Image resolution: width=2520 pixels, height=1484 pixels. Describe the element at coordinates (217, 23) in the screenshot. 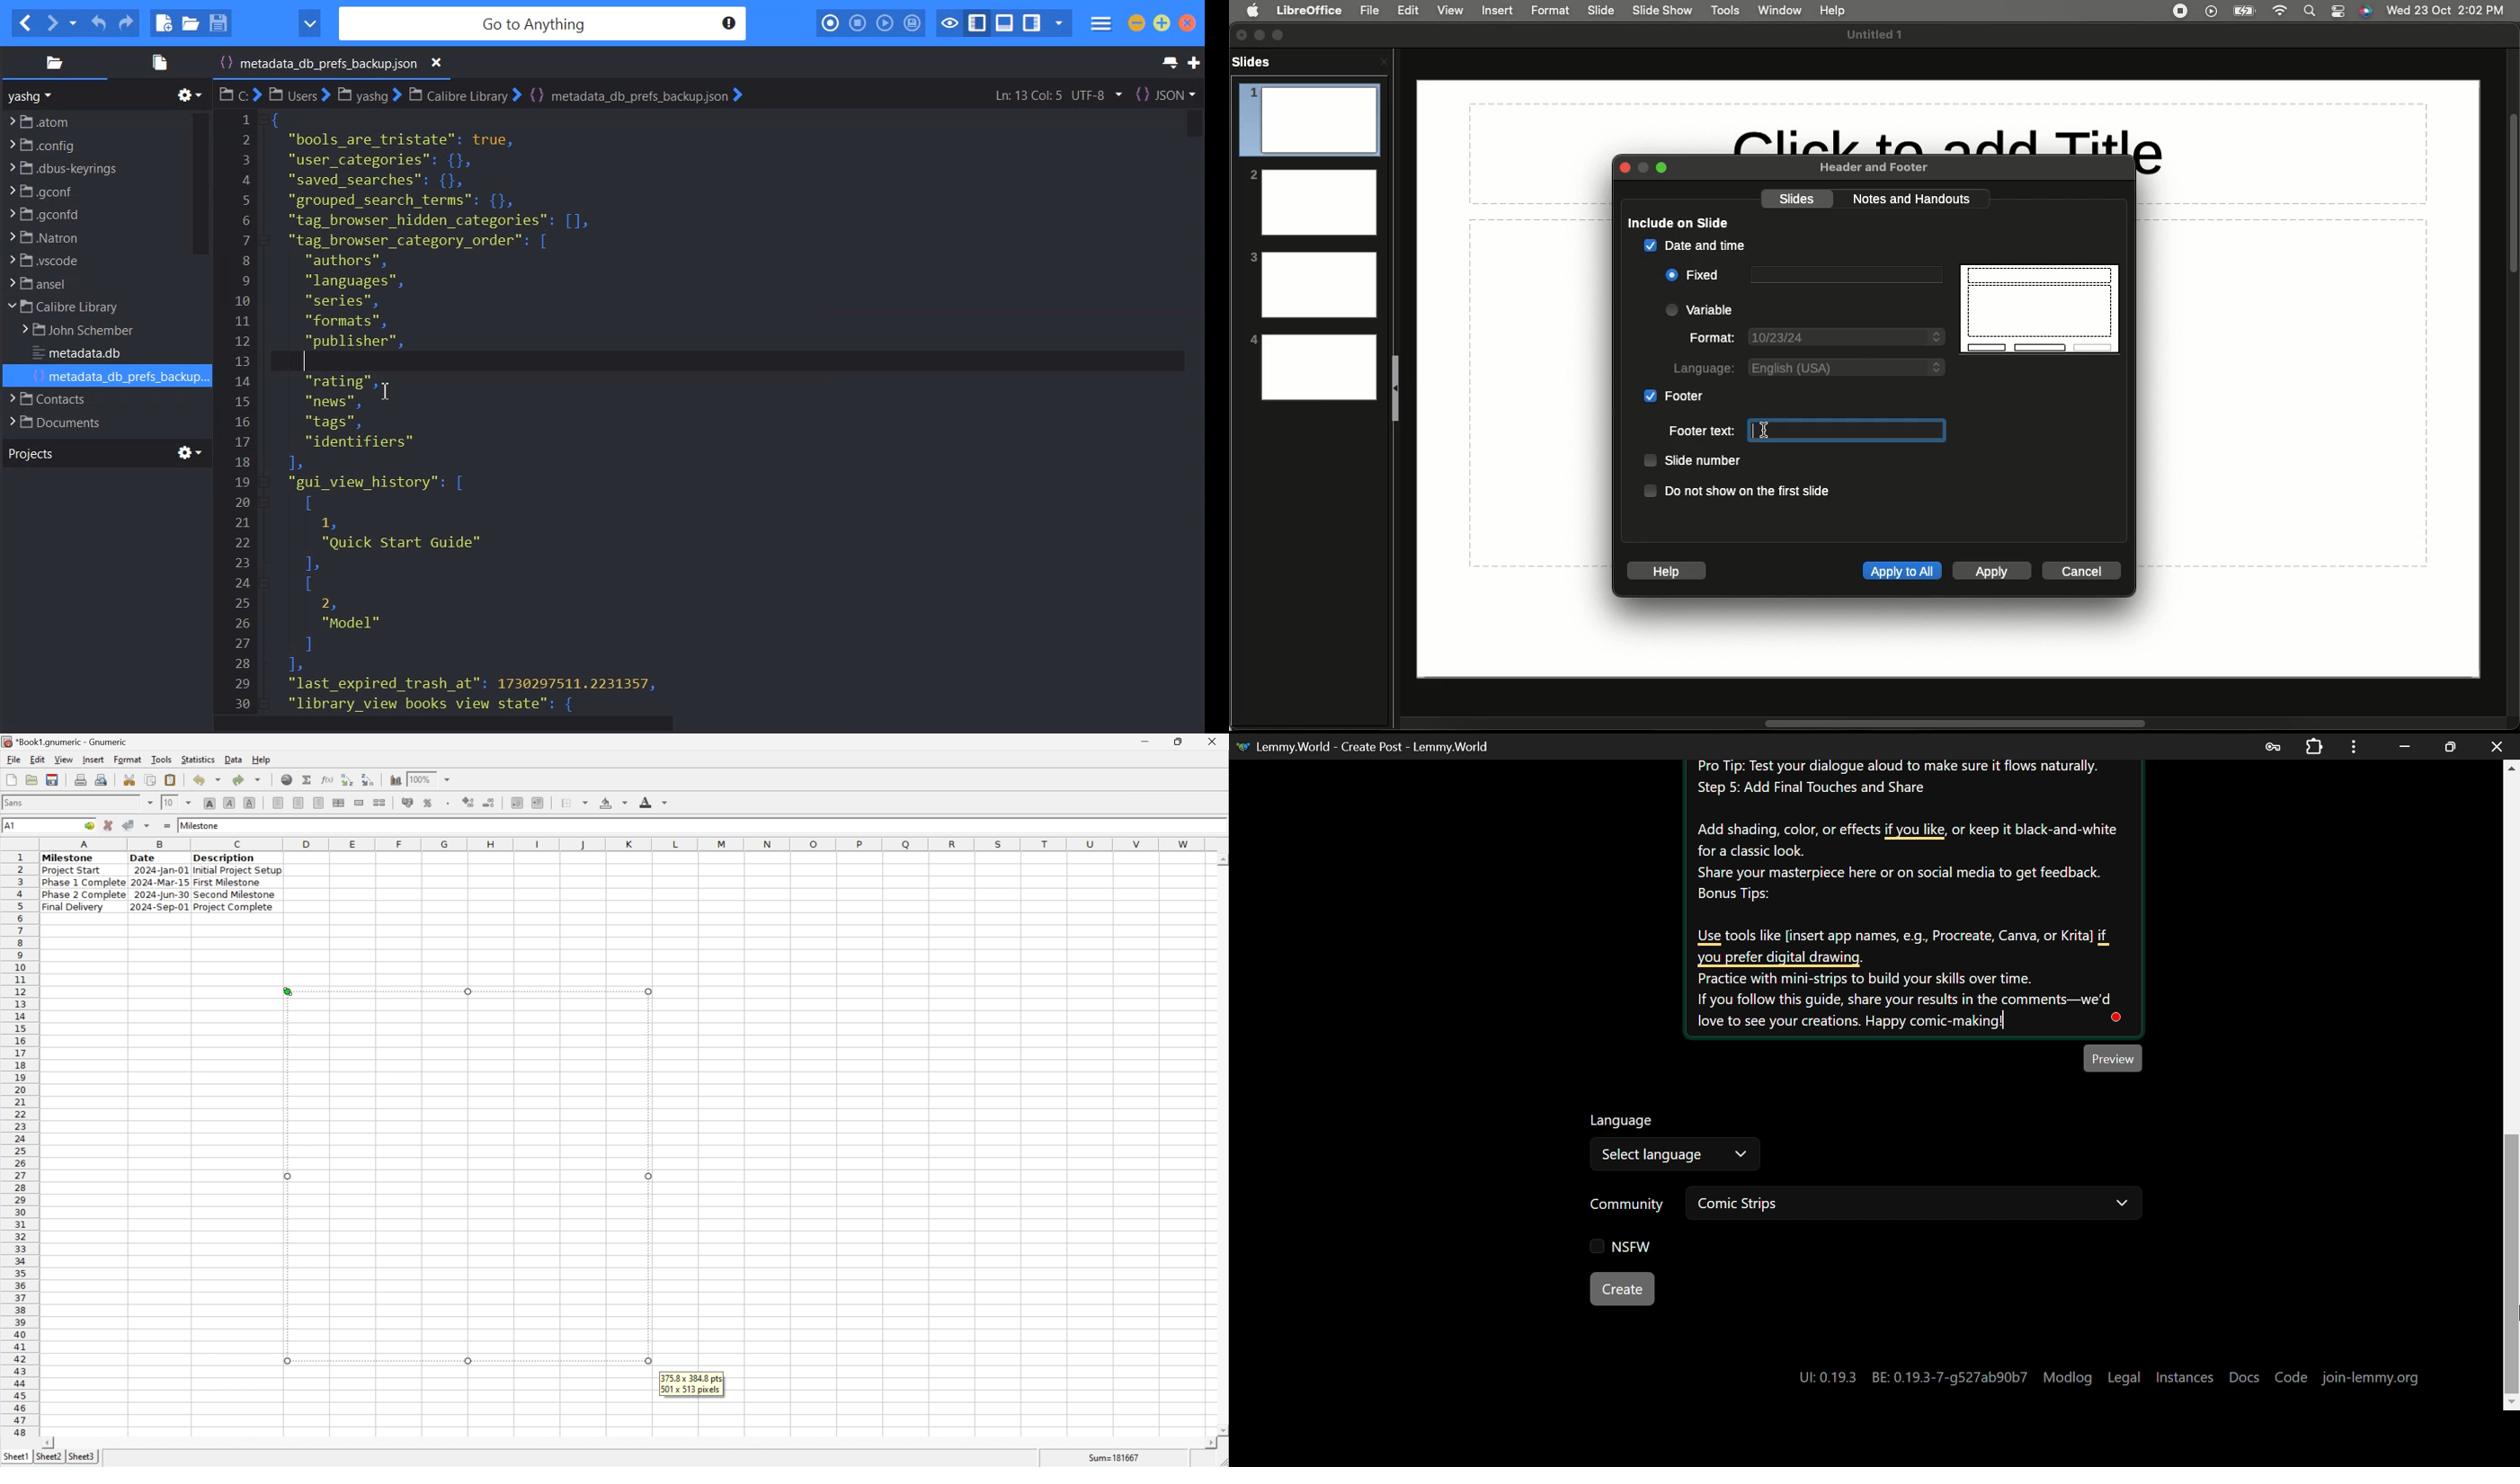

I see `Save file` at that location.